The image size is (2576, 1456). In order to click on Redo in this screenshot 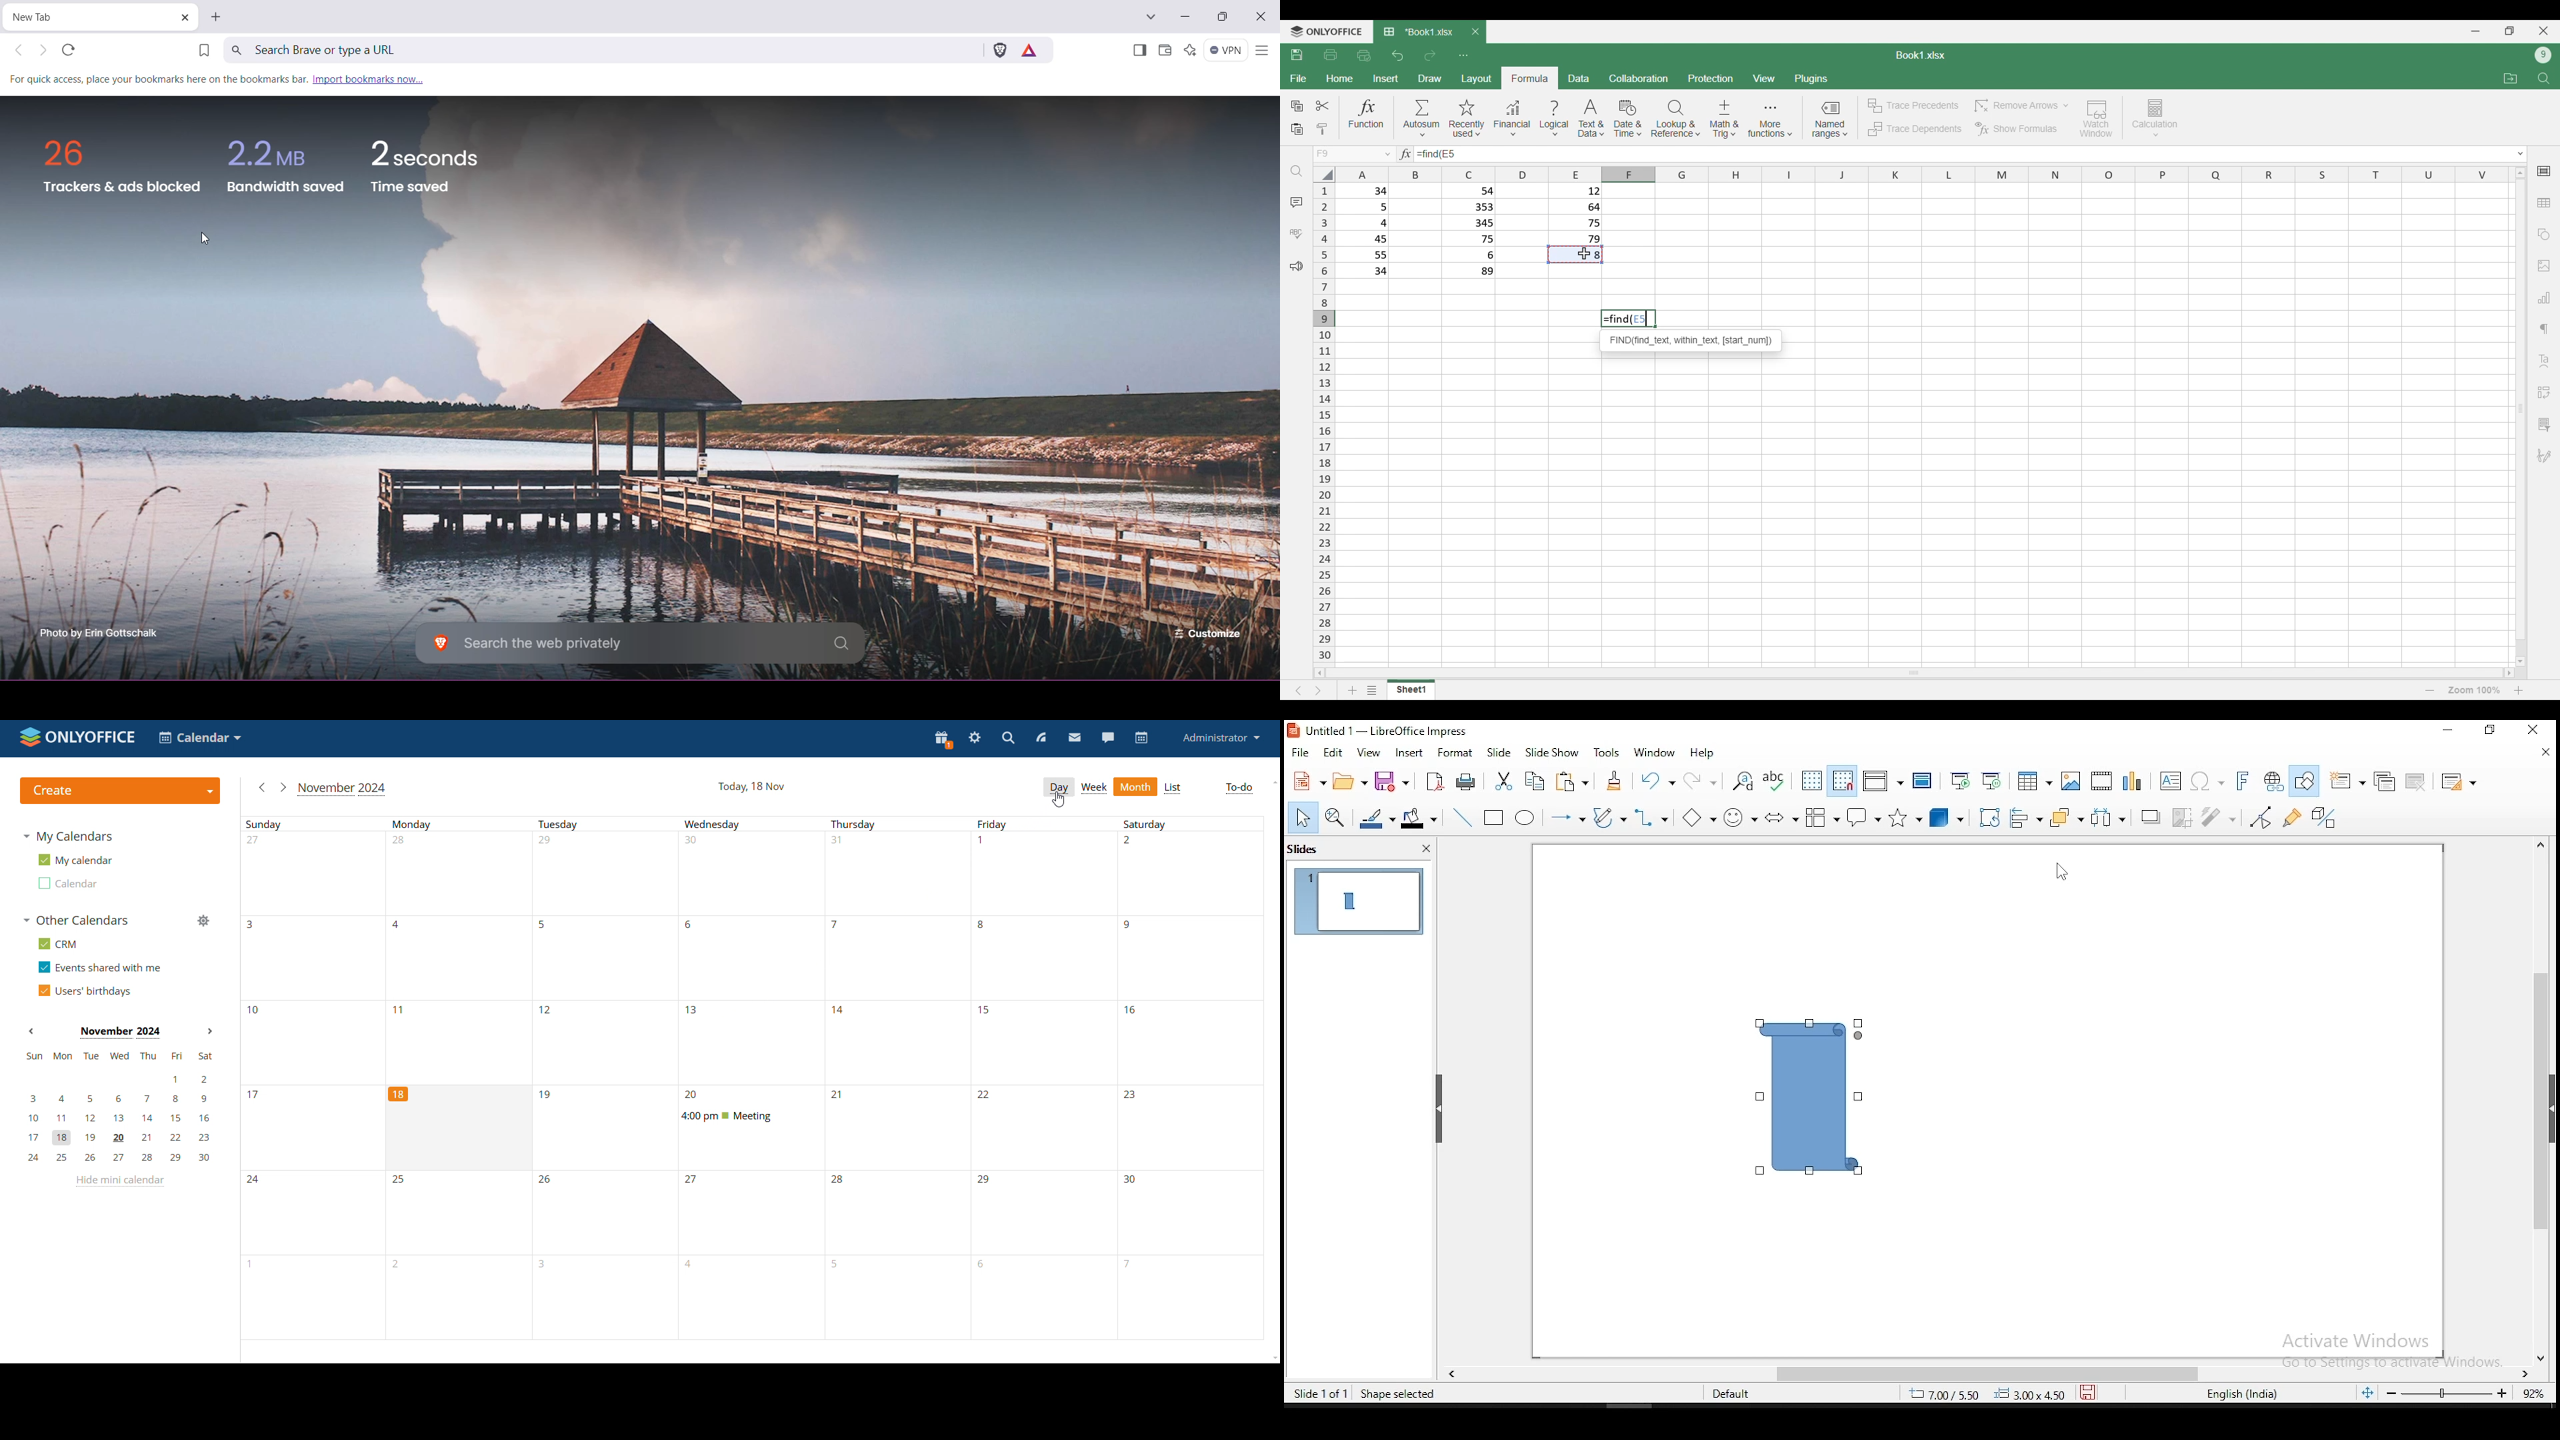, I will do `click(1429, 56)`.